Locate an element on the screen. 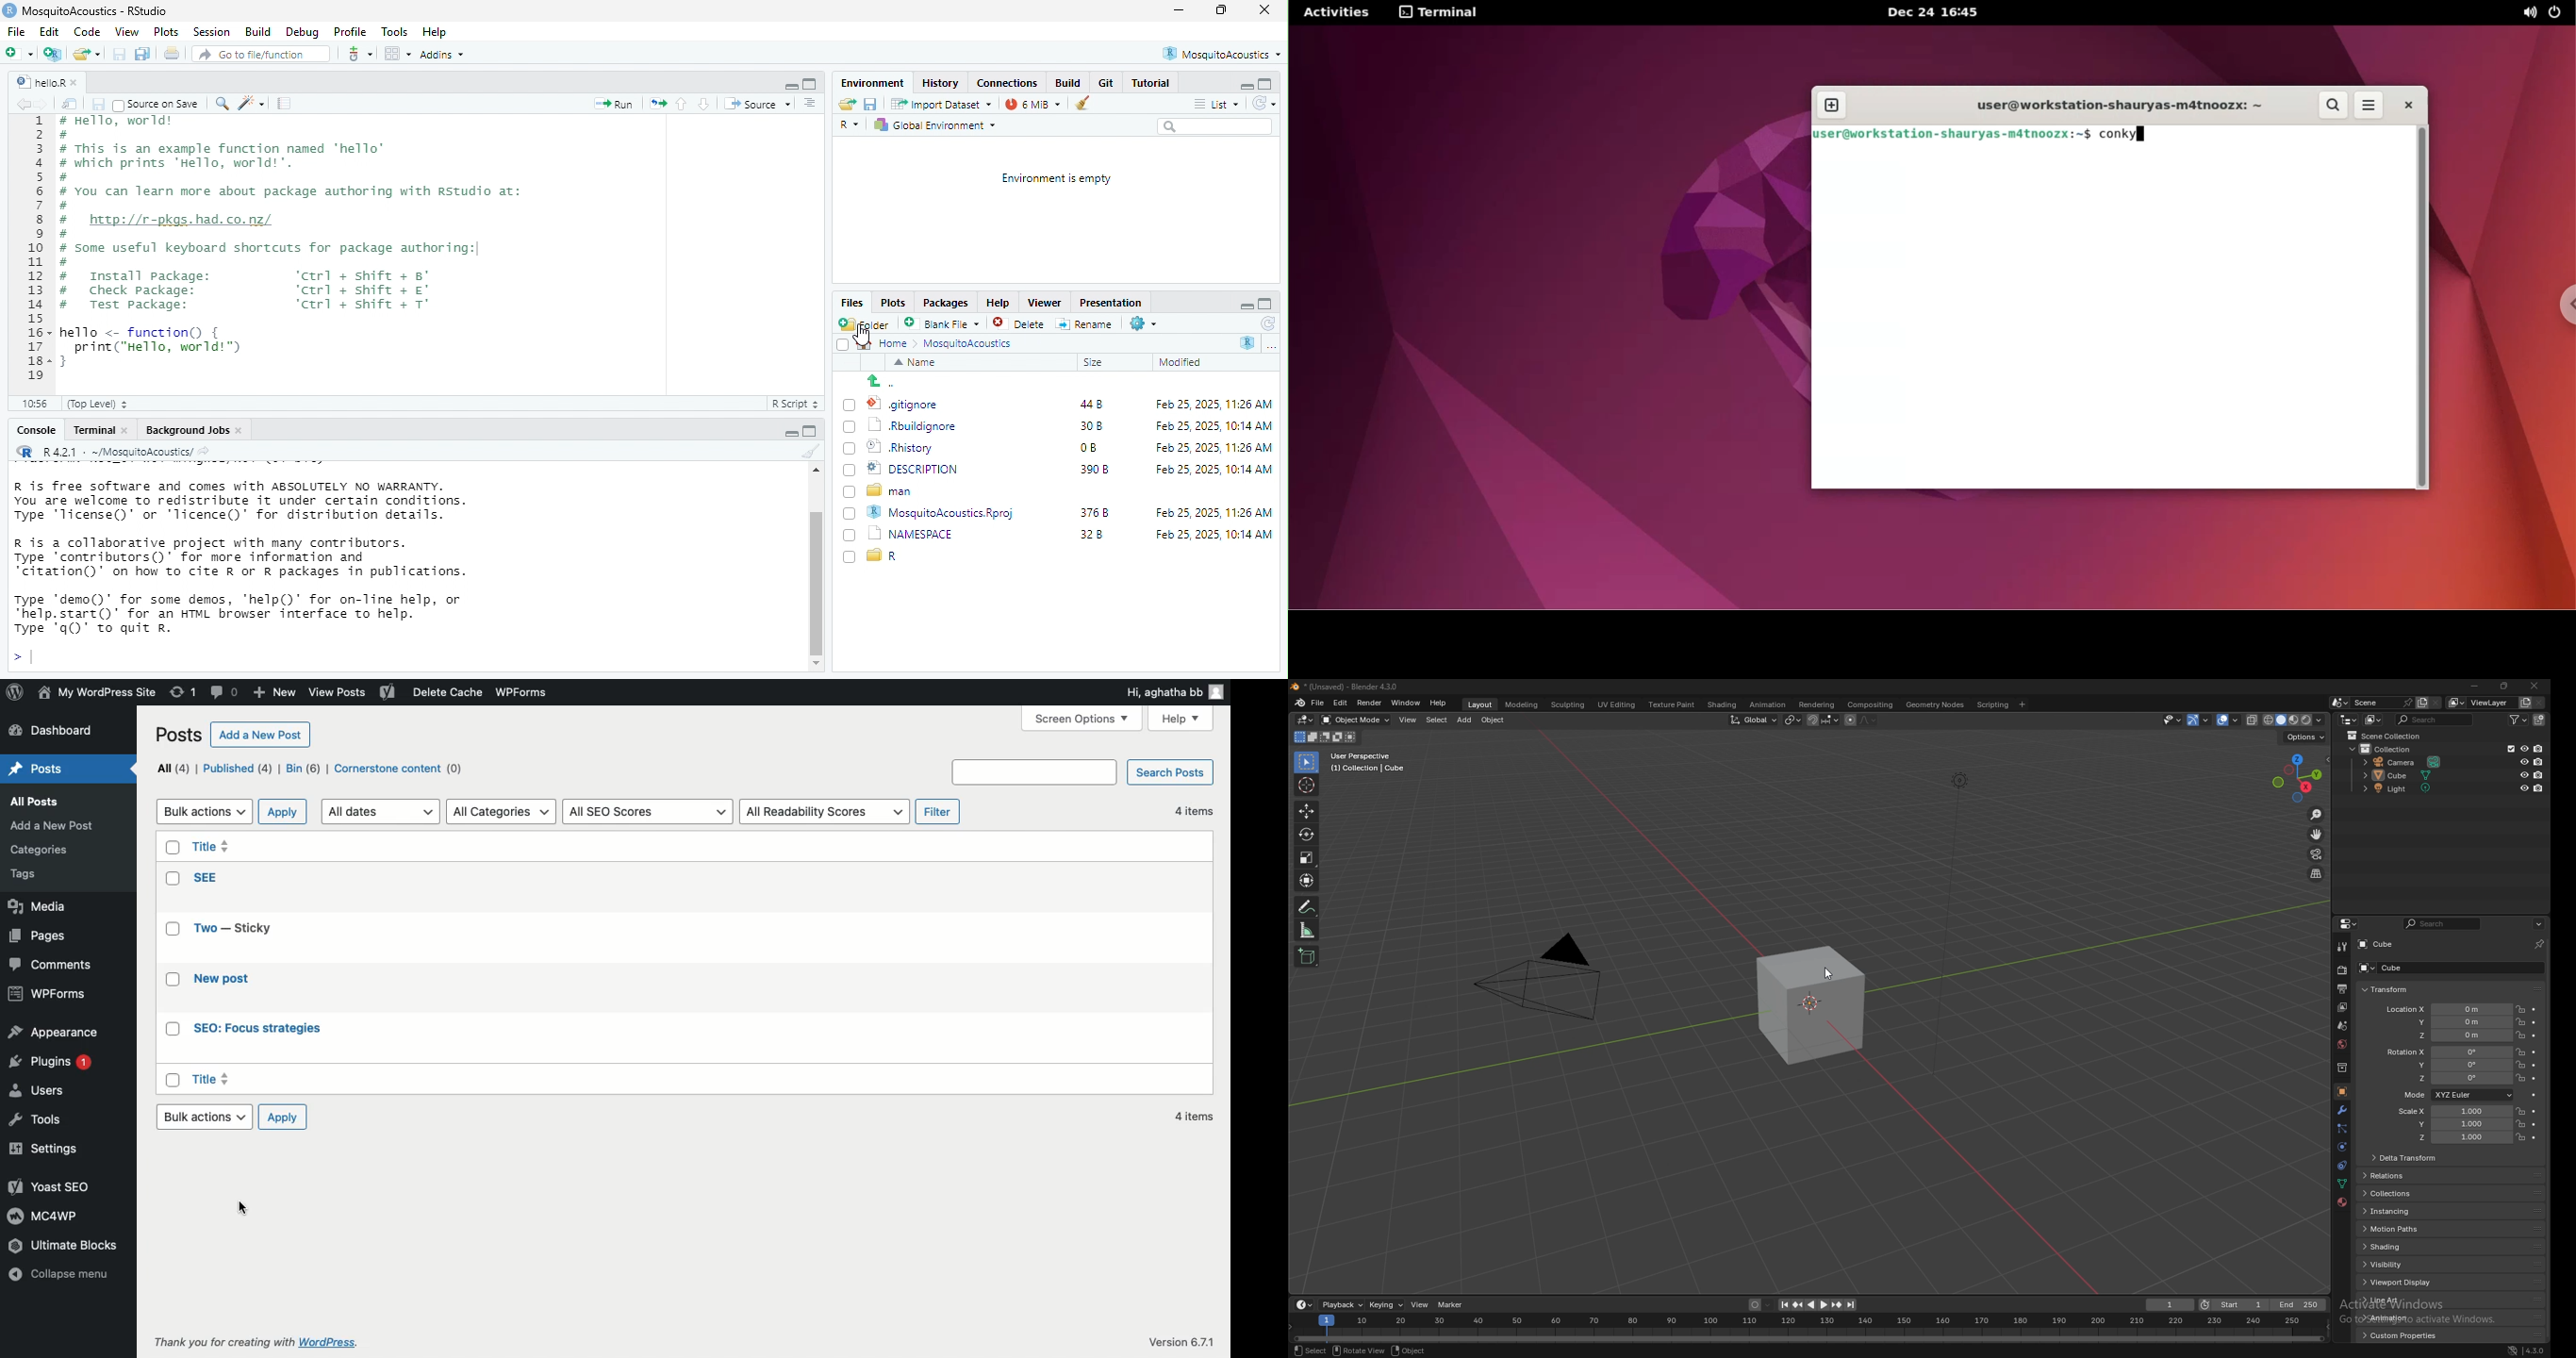 The image size is (2576, 1372). view is located at coordinates (1420, 1304).